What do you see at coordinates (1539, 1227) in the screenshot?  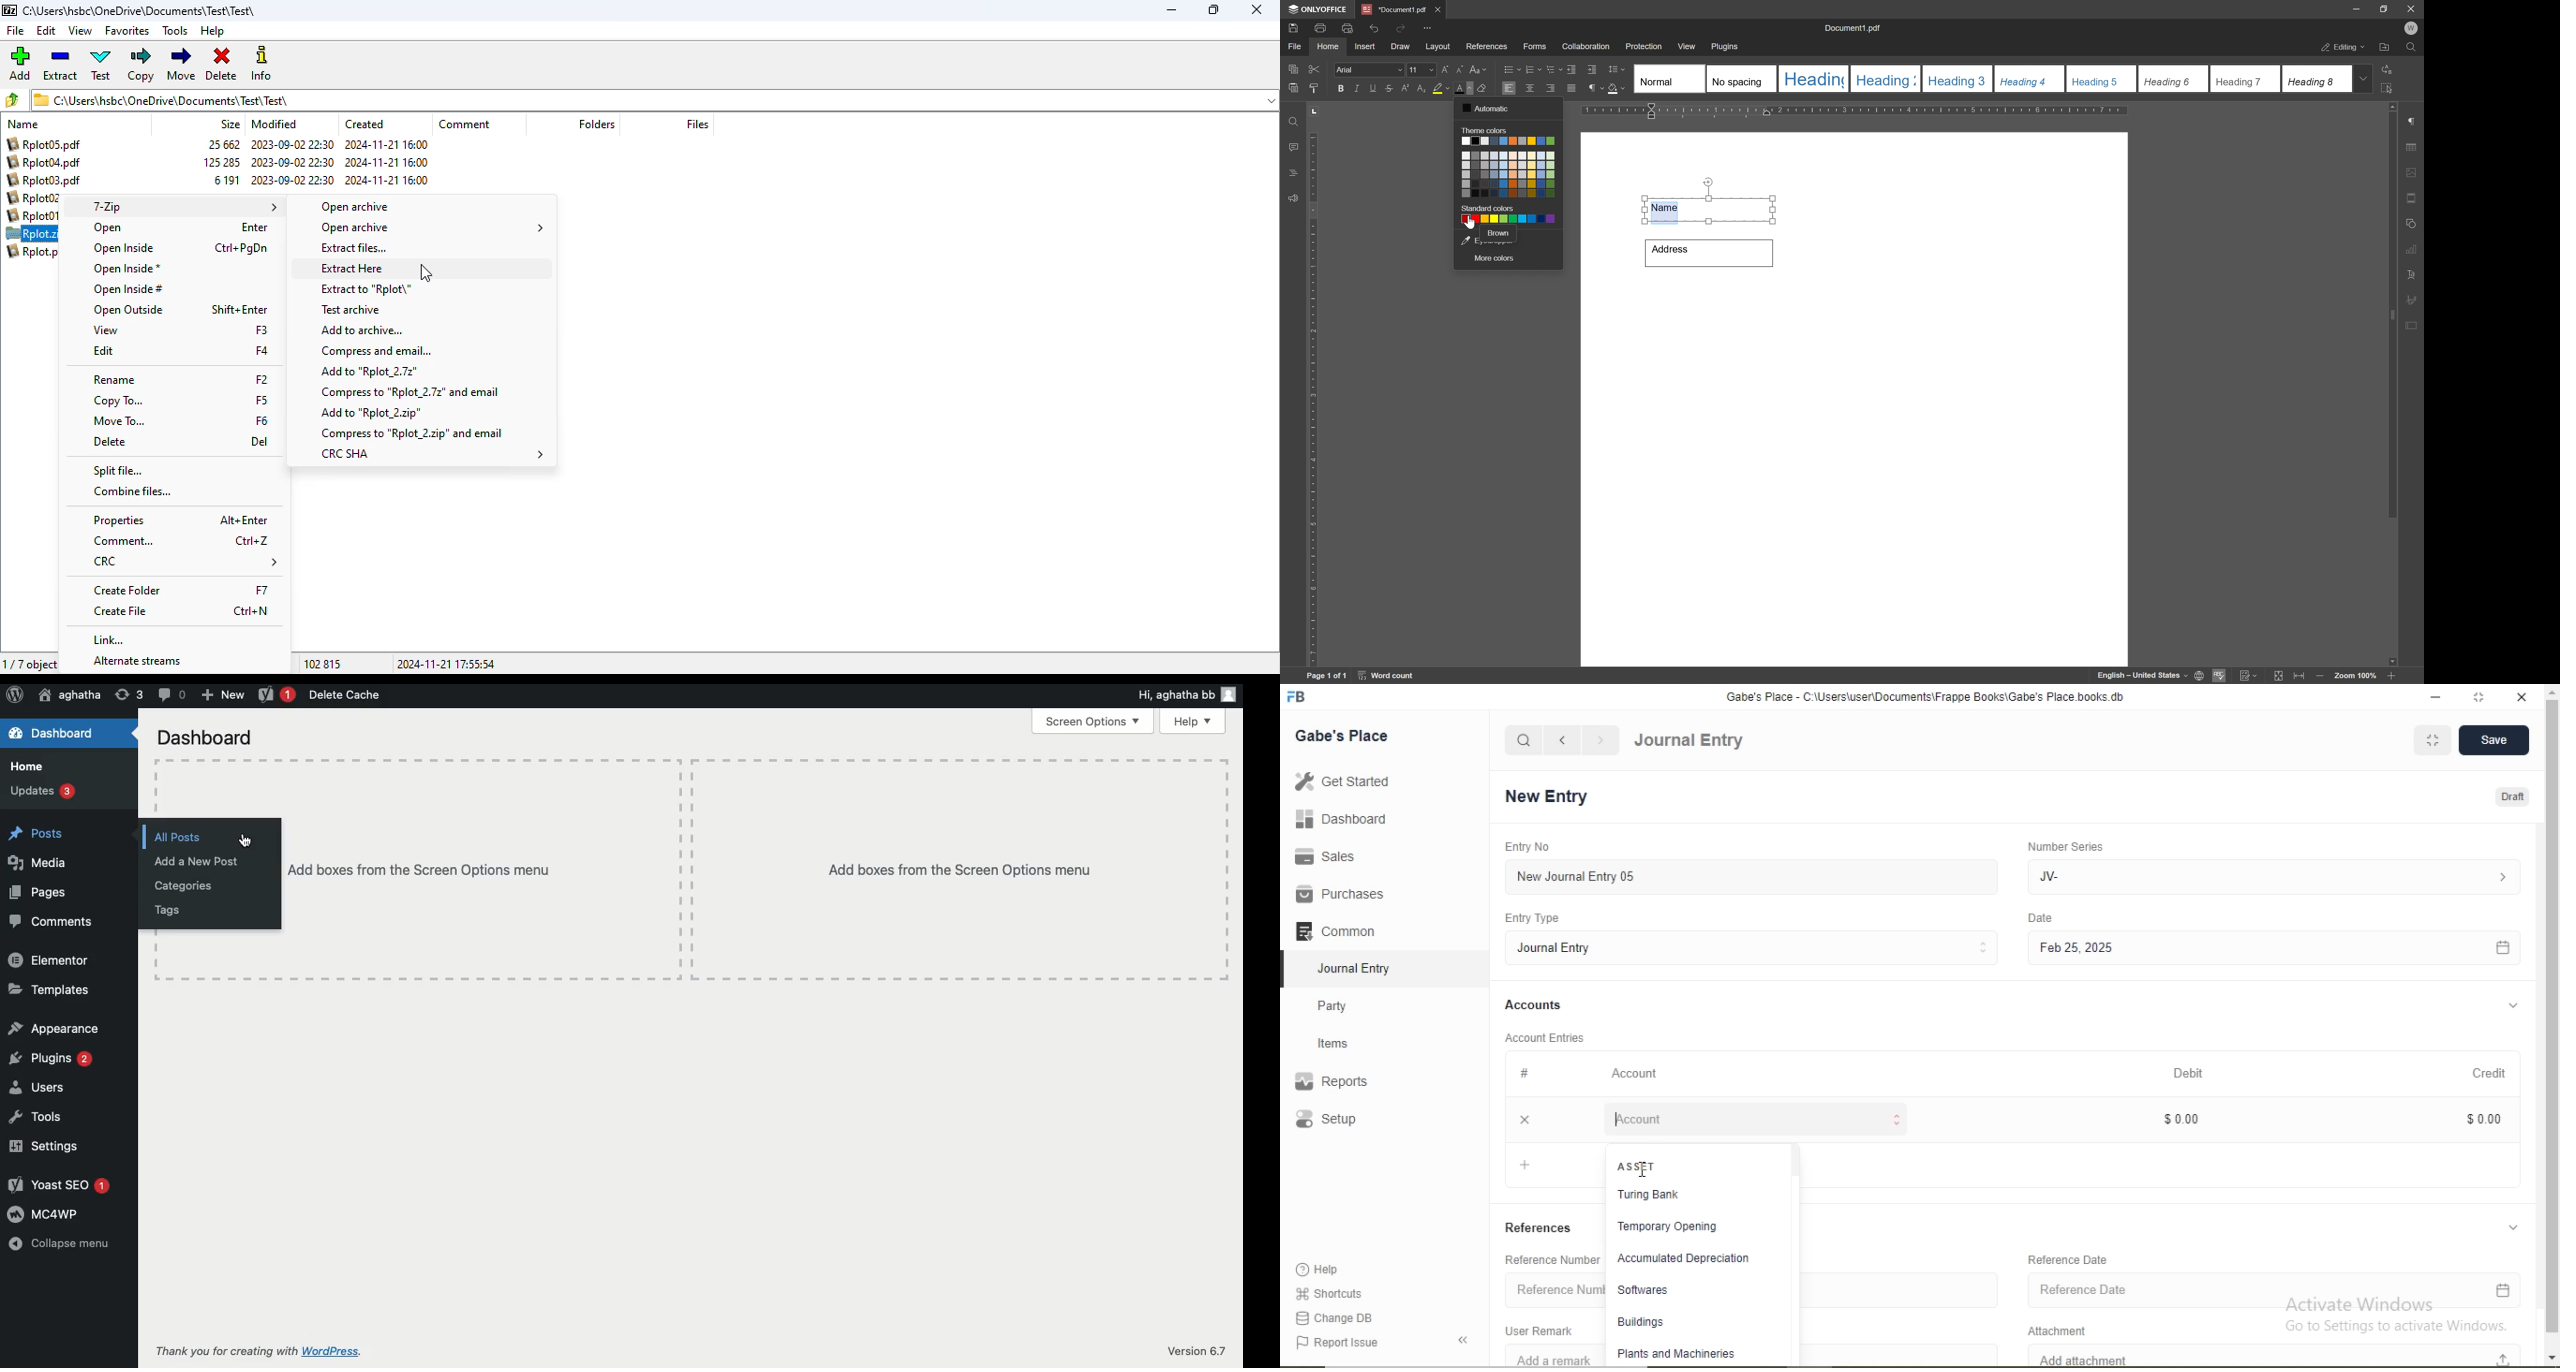 I see `References.` at bounding box center [1539, 1227].